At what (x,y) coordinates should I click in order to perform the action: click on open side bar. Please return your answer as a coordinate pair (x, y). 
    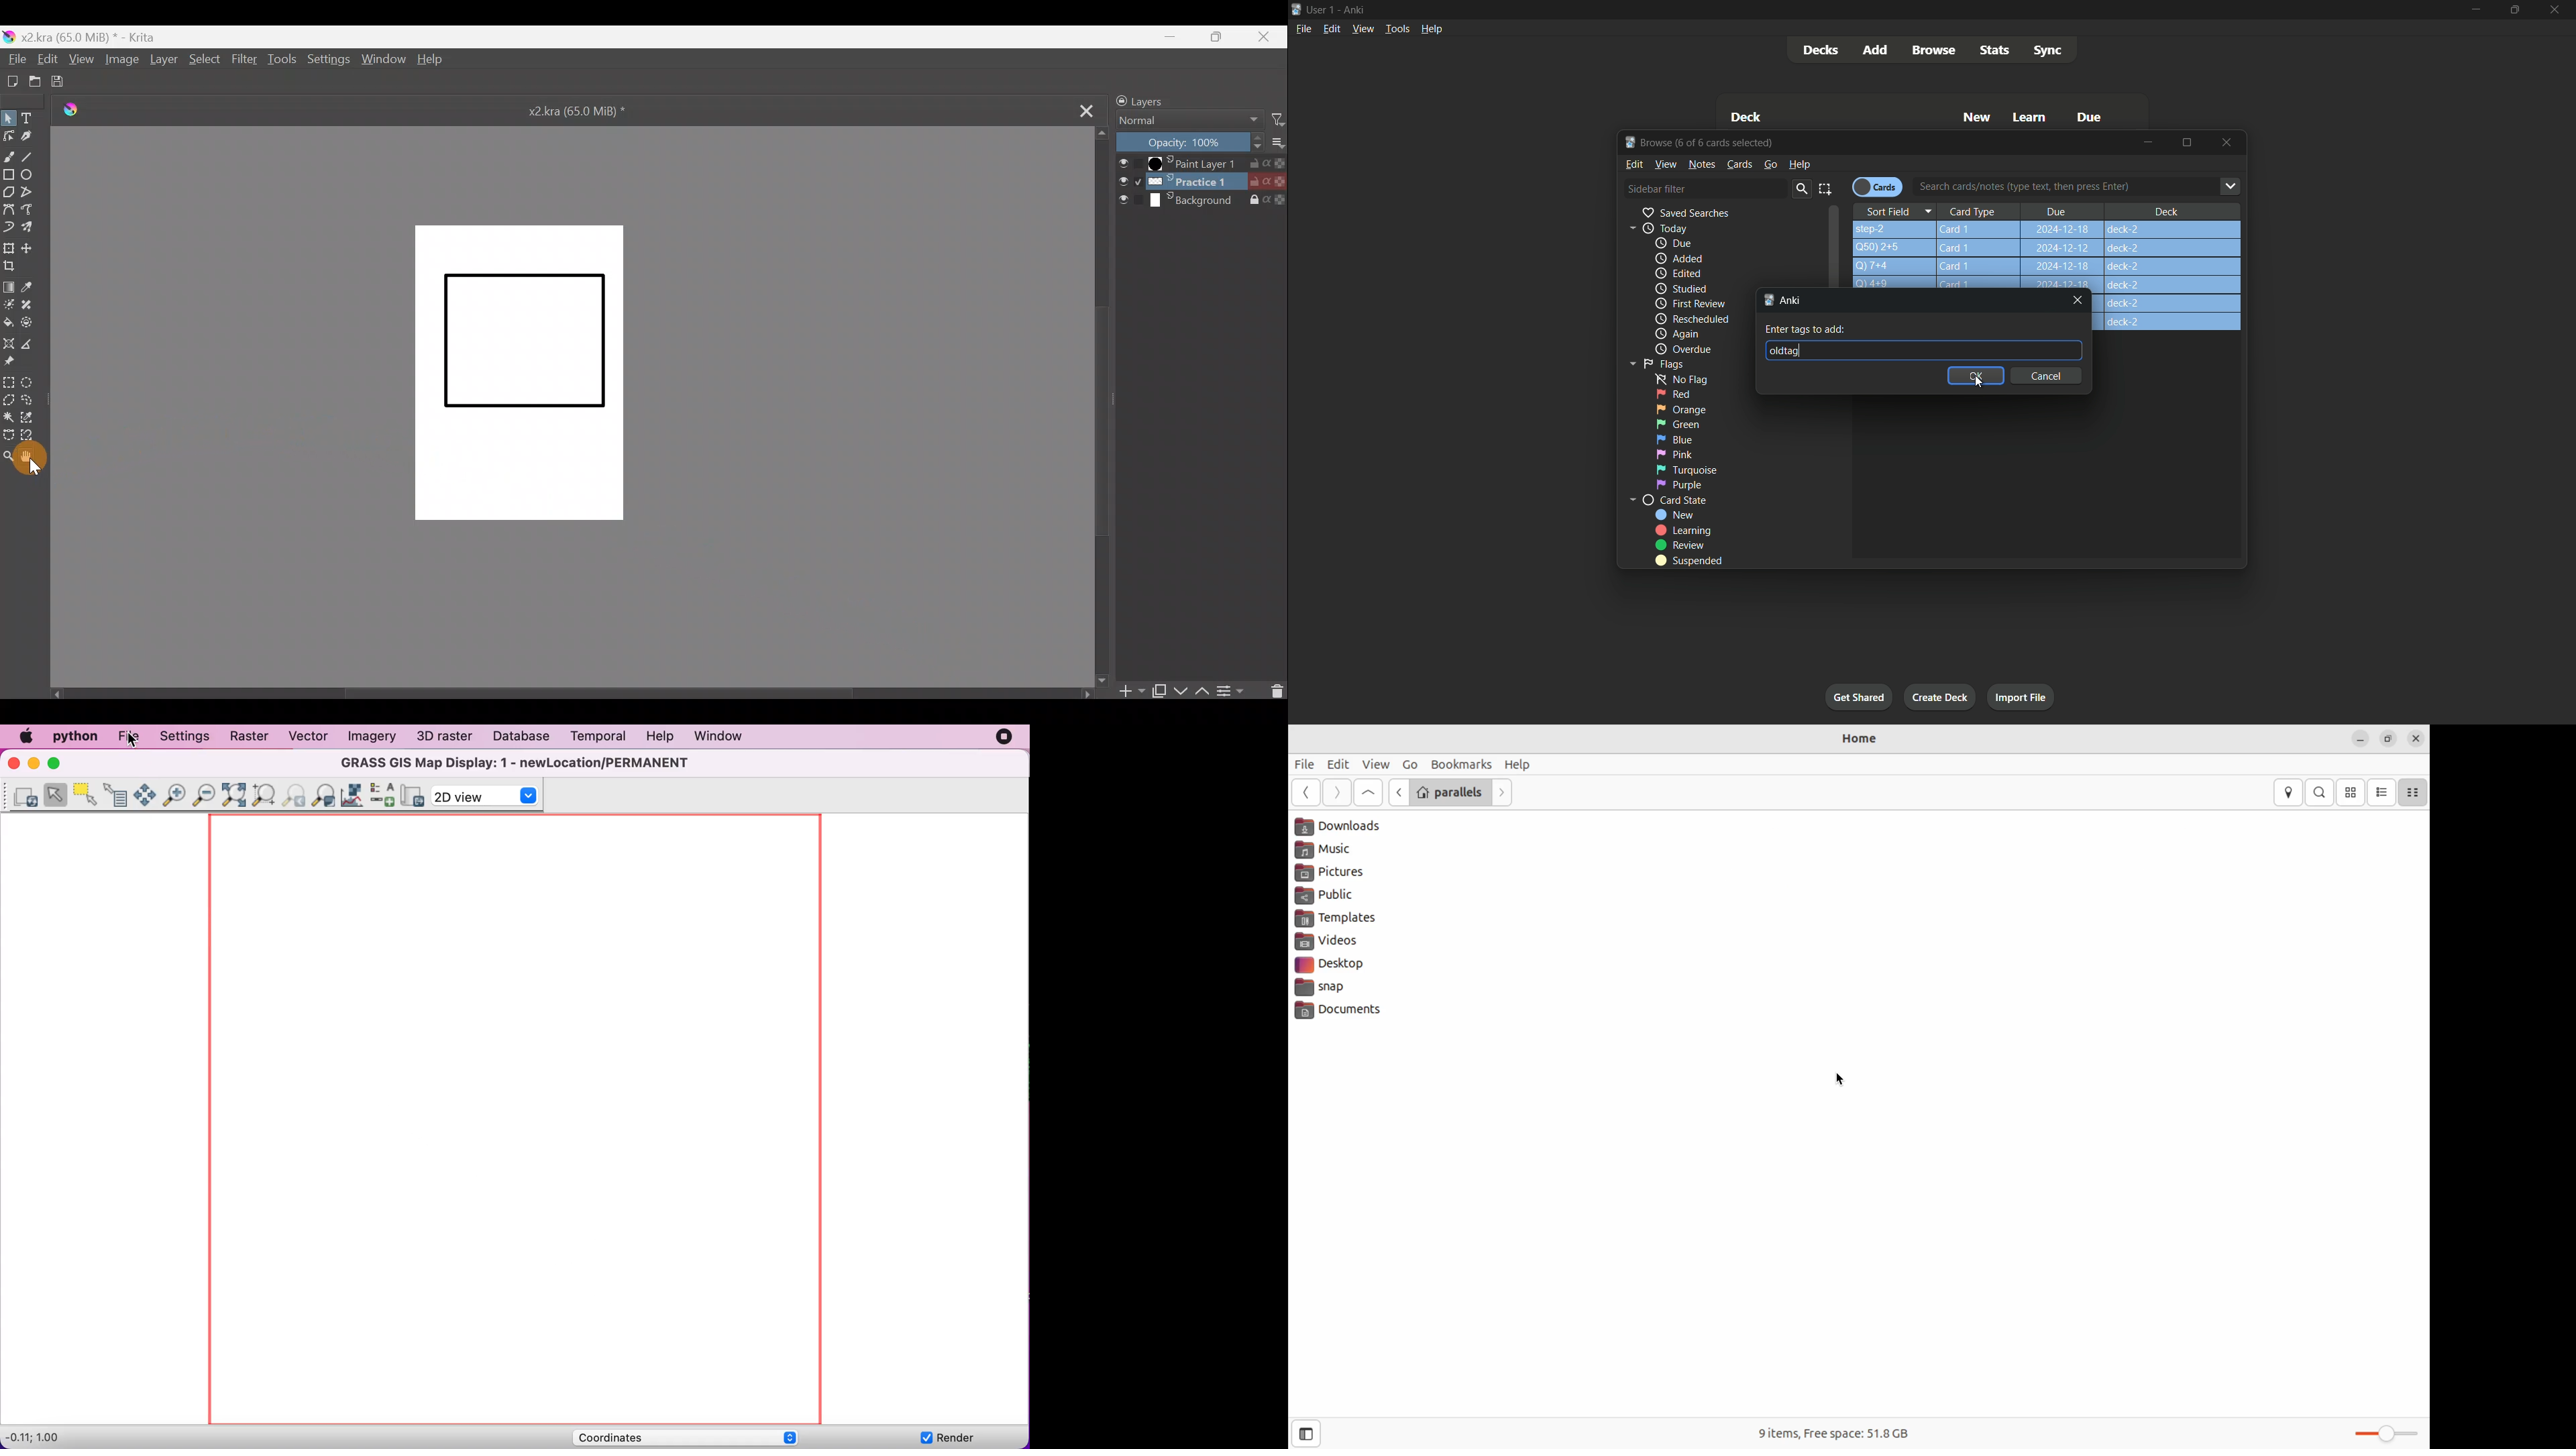
    Looking at the image, I should click on (1307, 1434).